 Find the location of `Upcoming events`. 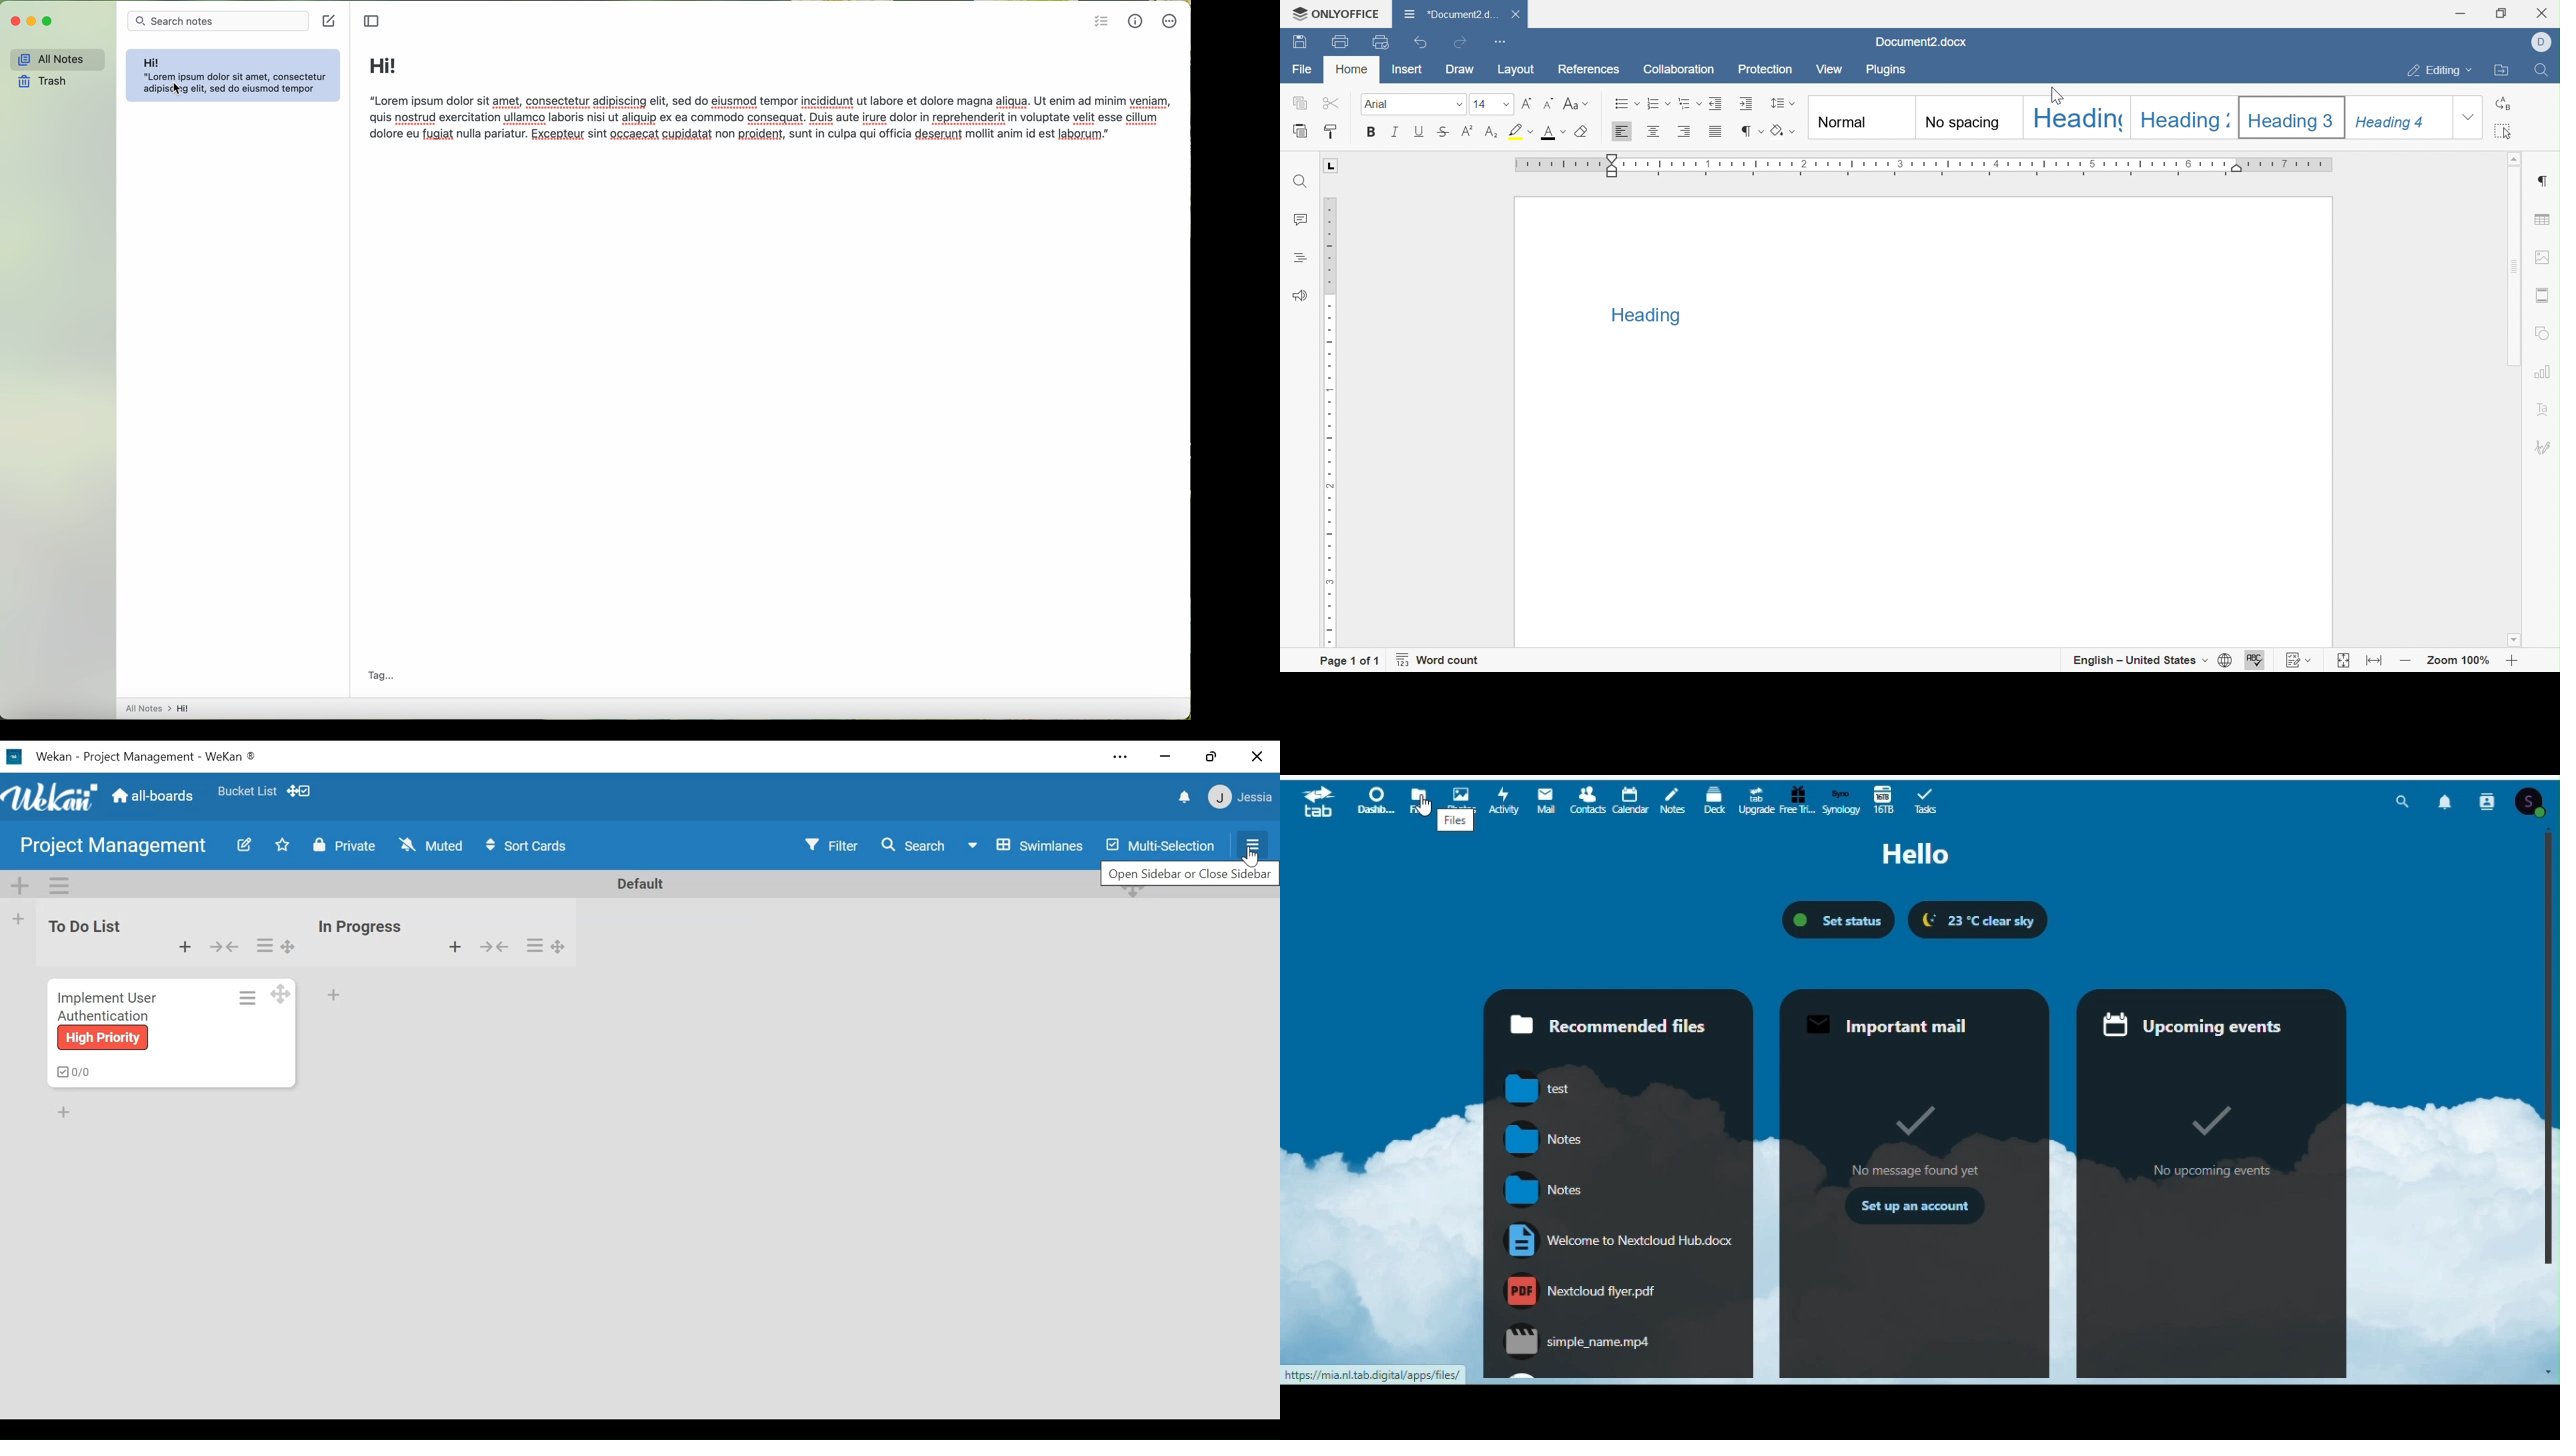

Upcoming events is located at coordinates (2211, 1020).